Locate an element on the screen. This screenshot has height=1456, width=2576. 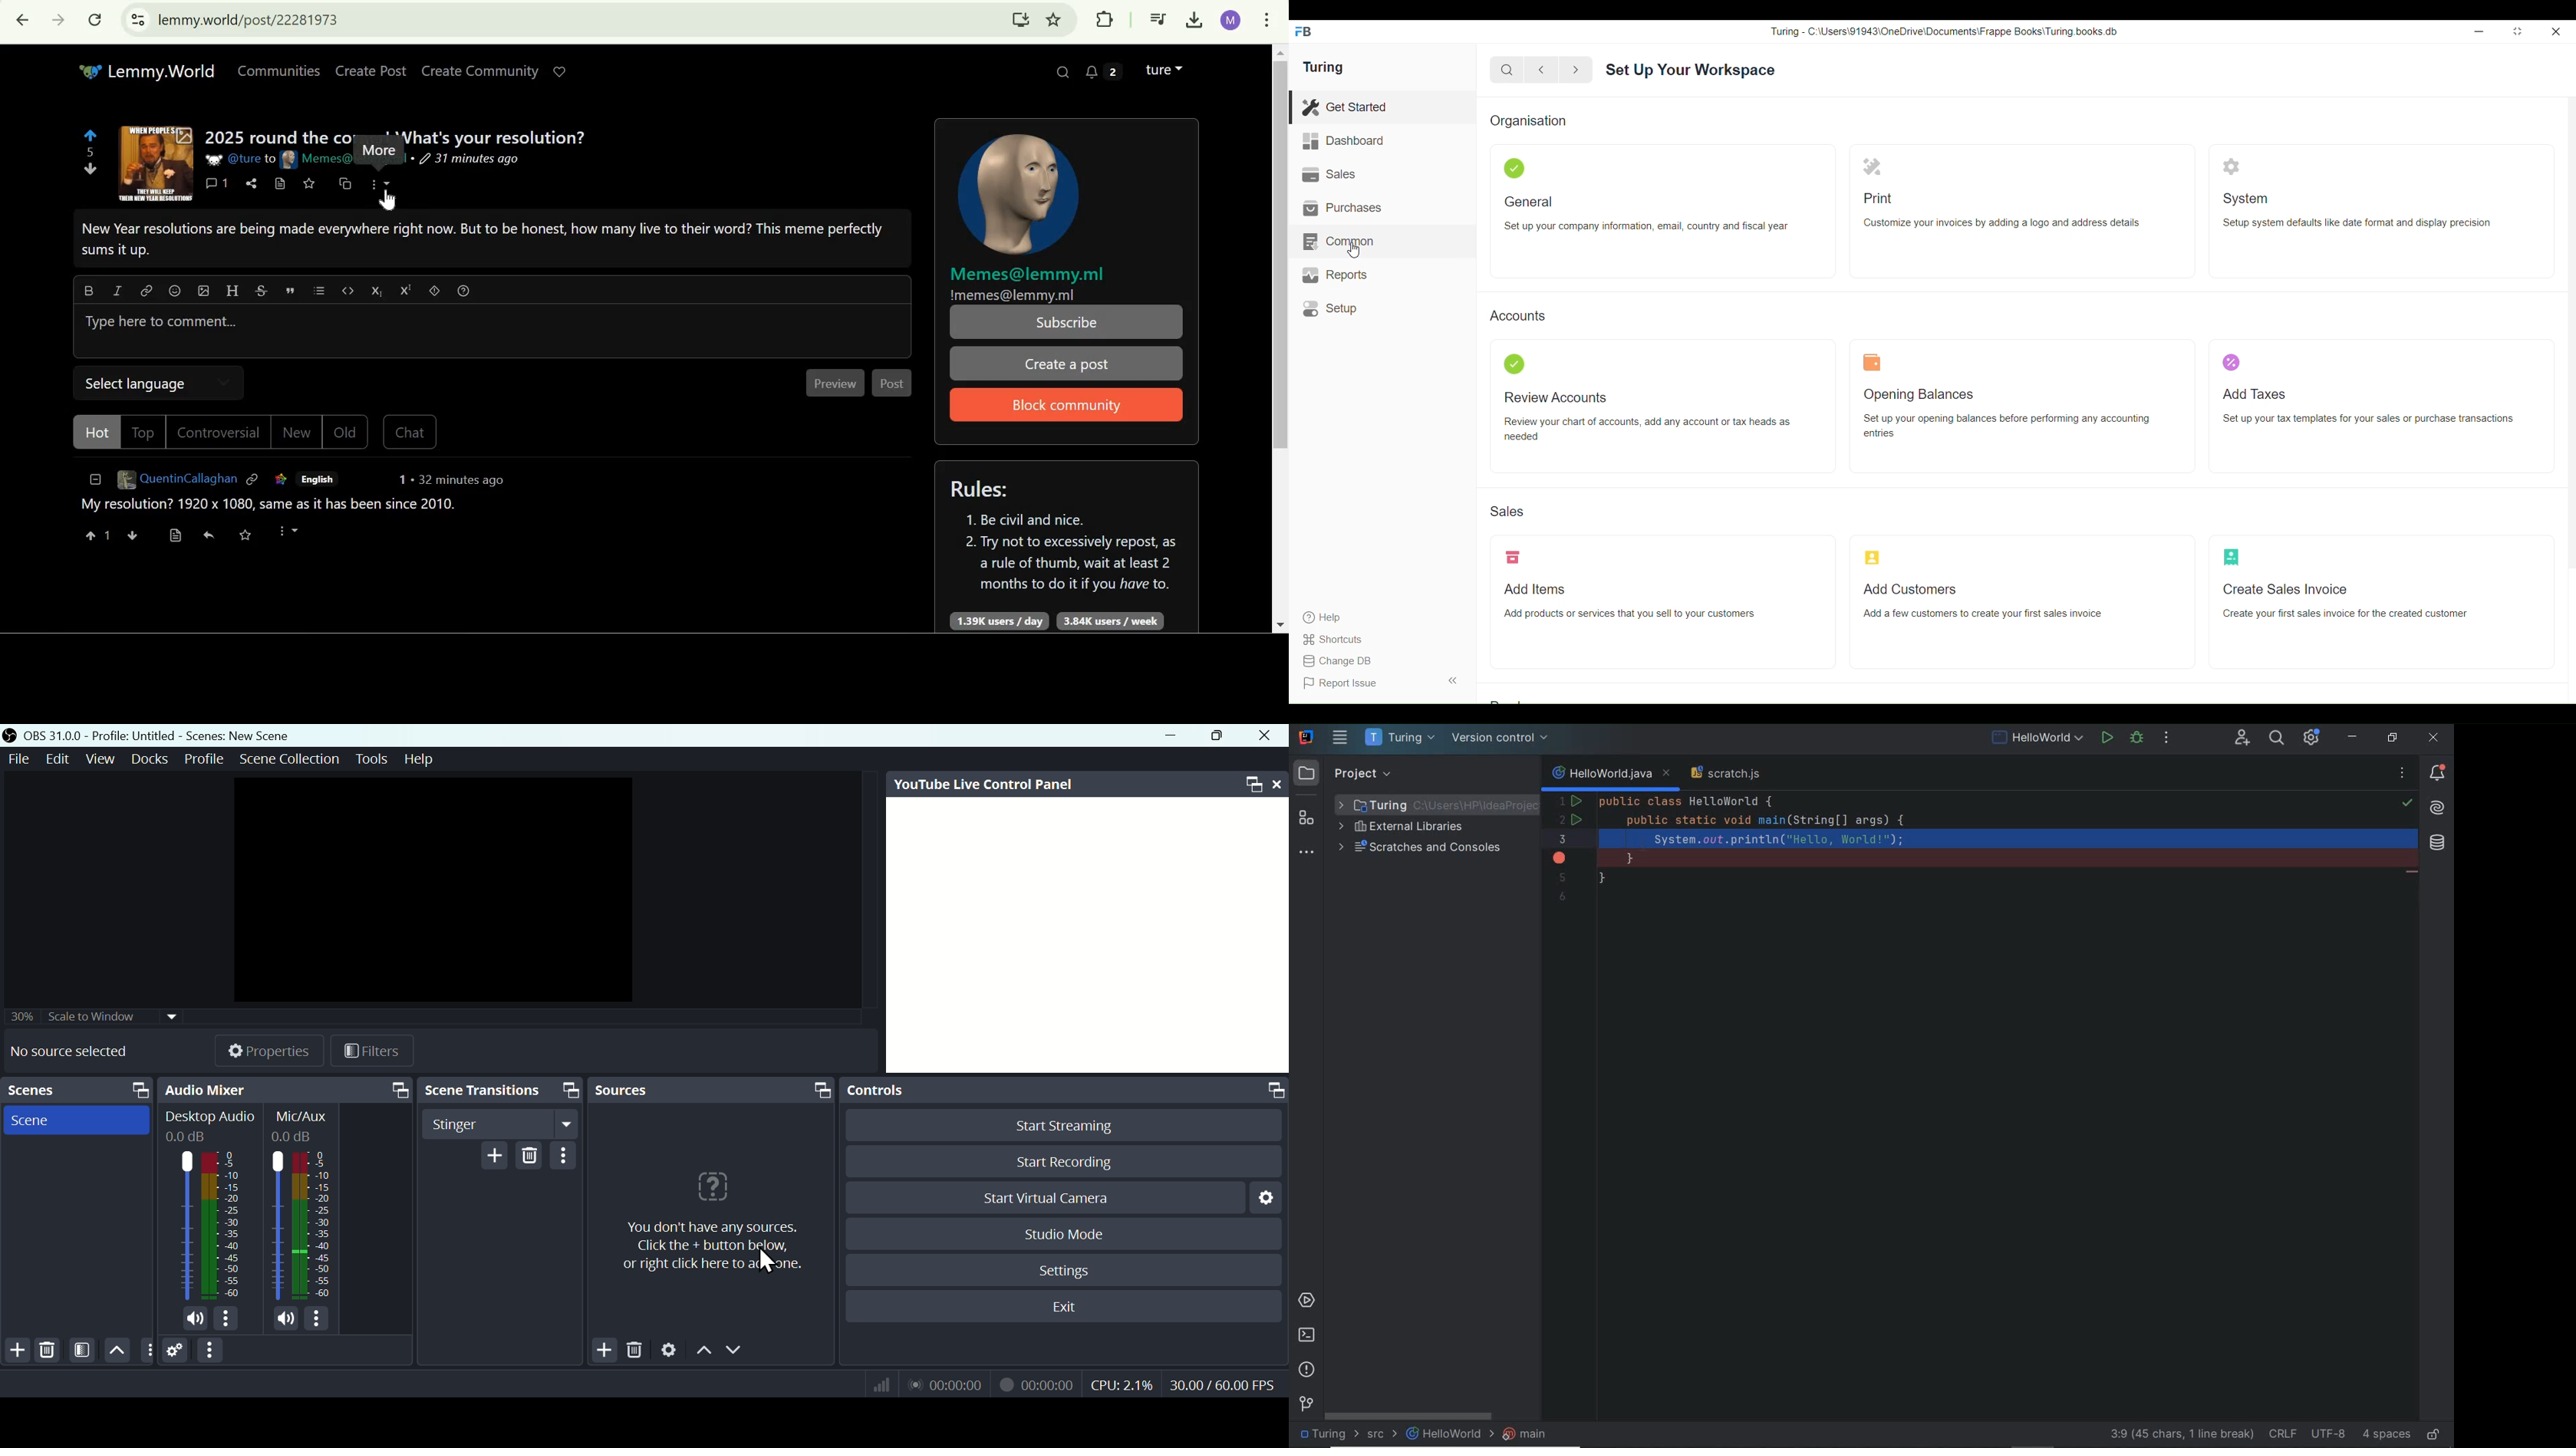
30% is located at coordinates (19, 1016).